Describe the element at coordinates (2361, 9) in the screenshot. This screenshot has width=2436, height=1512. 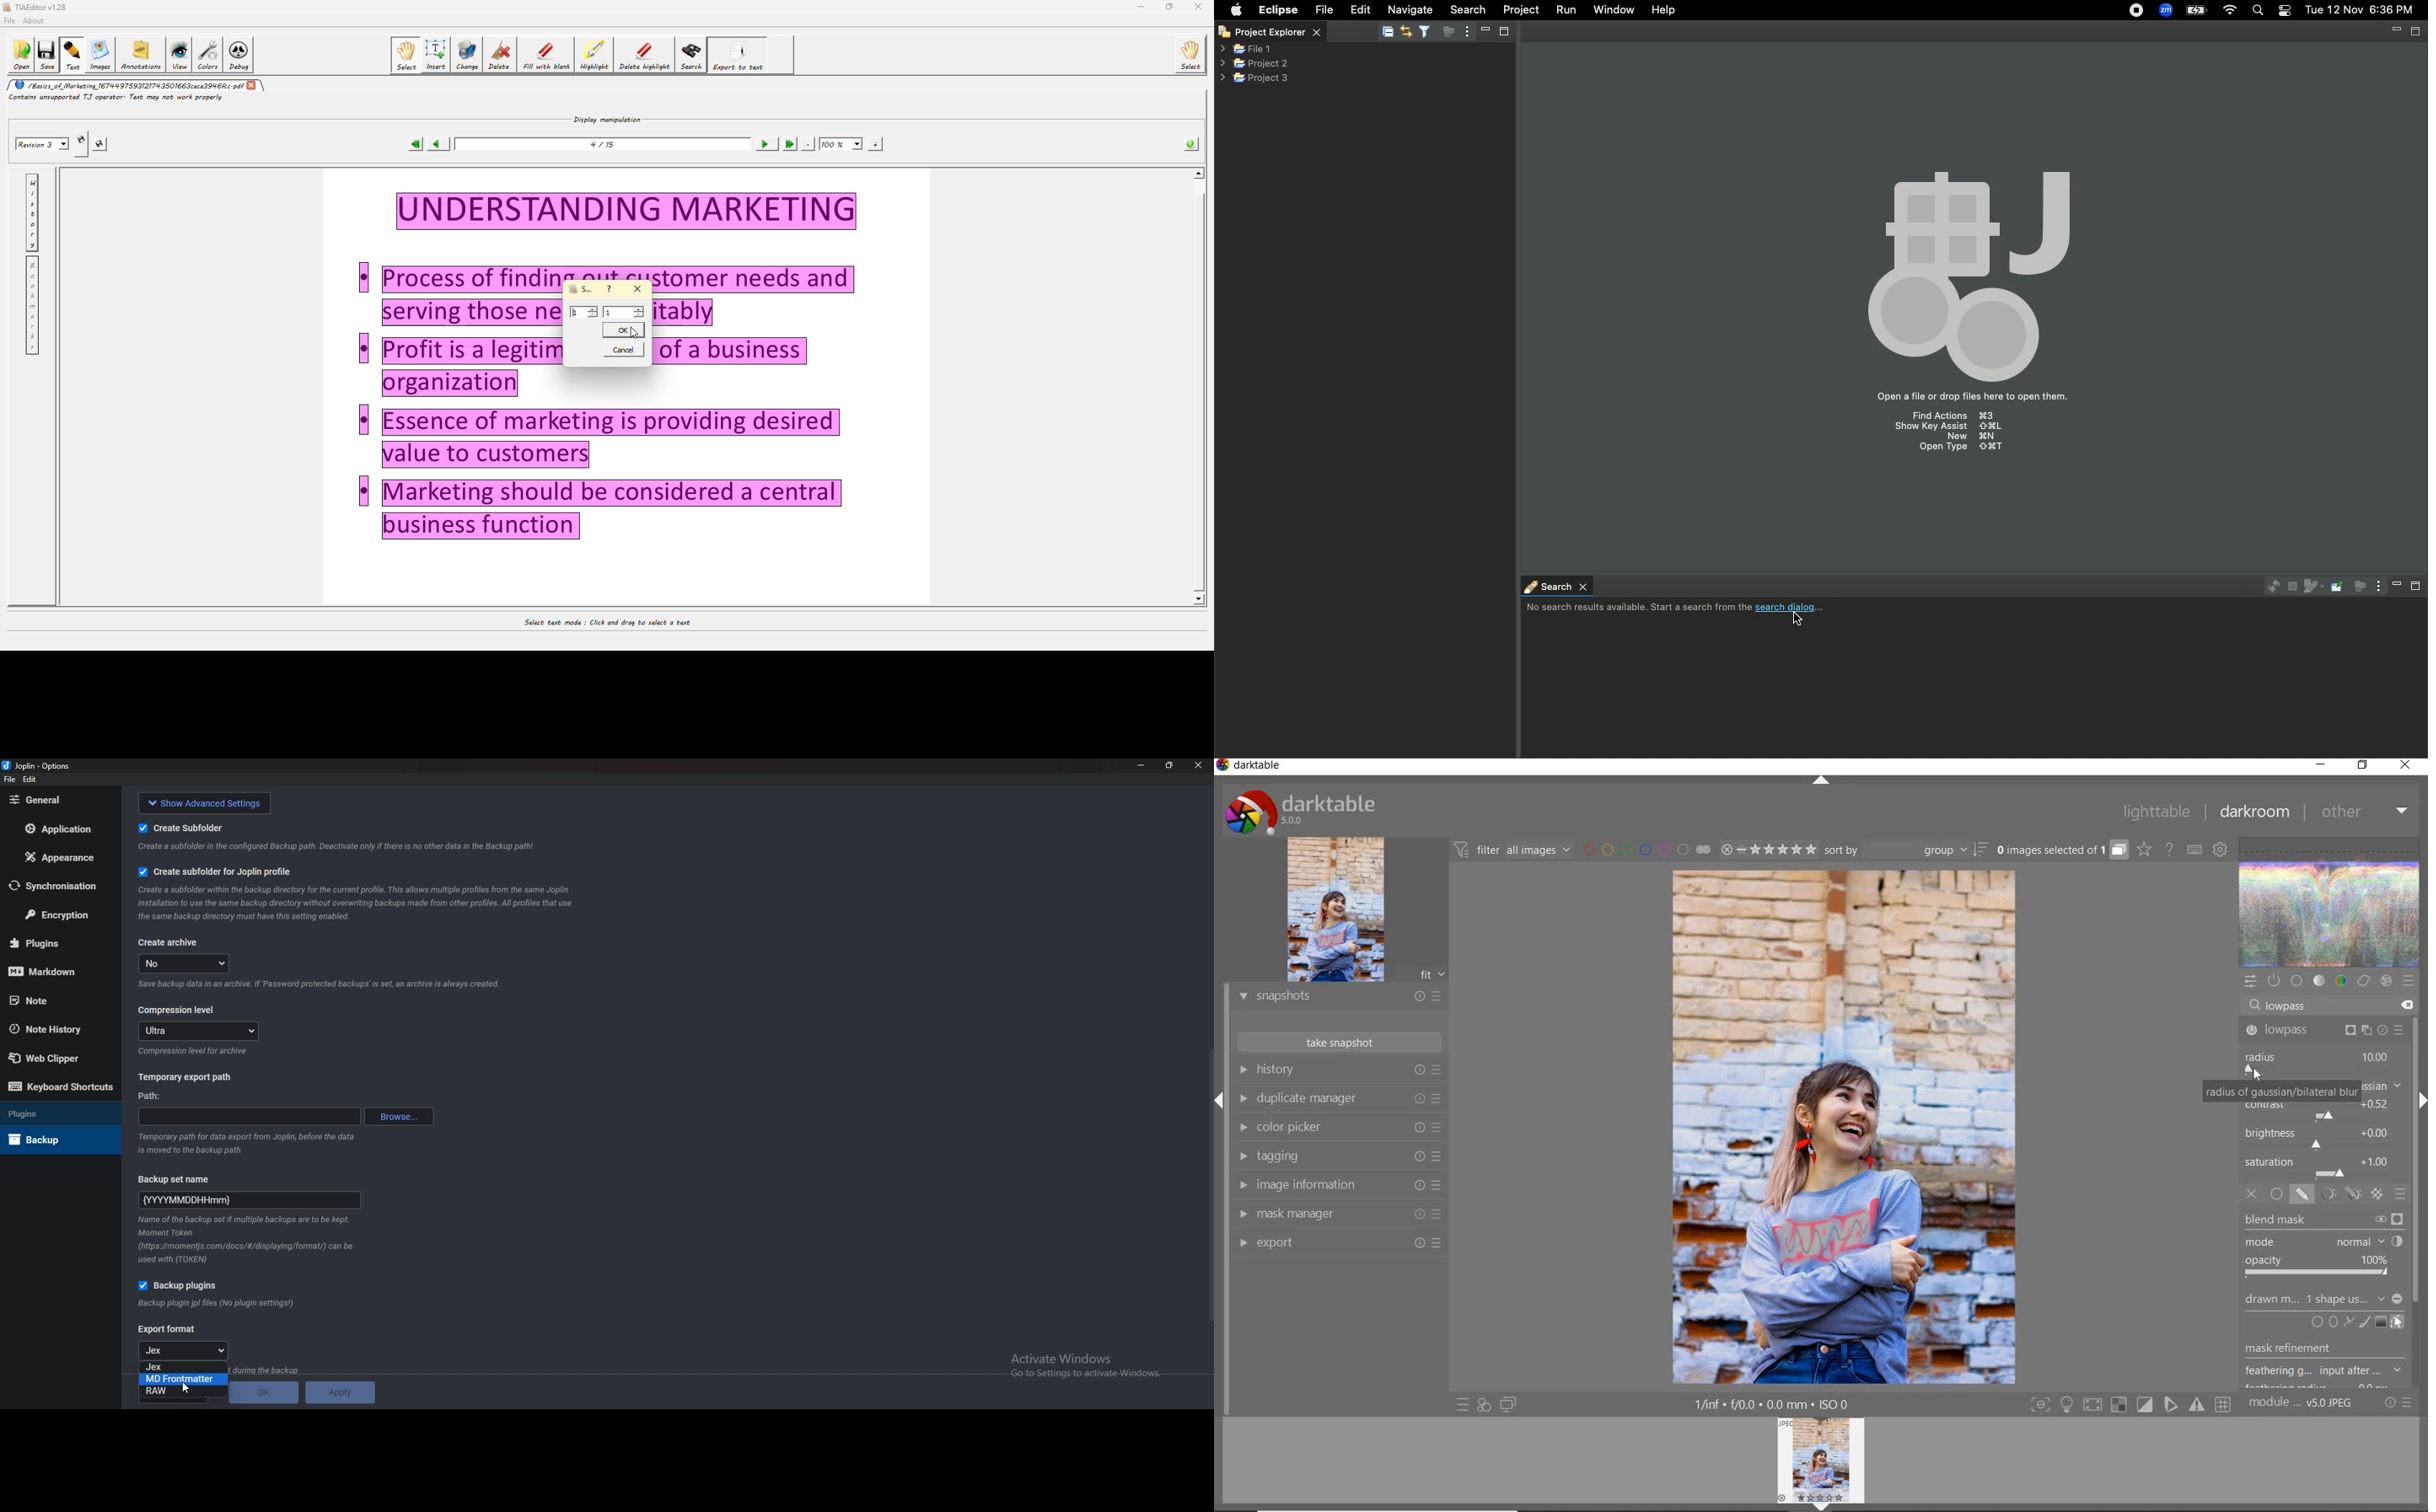
I see `Date/time` at that location.